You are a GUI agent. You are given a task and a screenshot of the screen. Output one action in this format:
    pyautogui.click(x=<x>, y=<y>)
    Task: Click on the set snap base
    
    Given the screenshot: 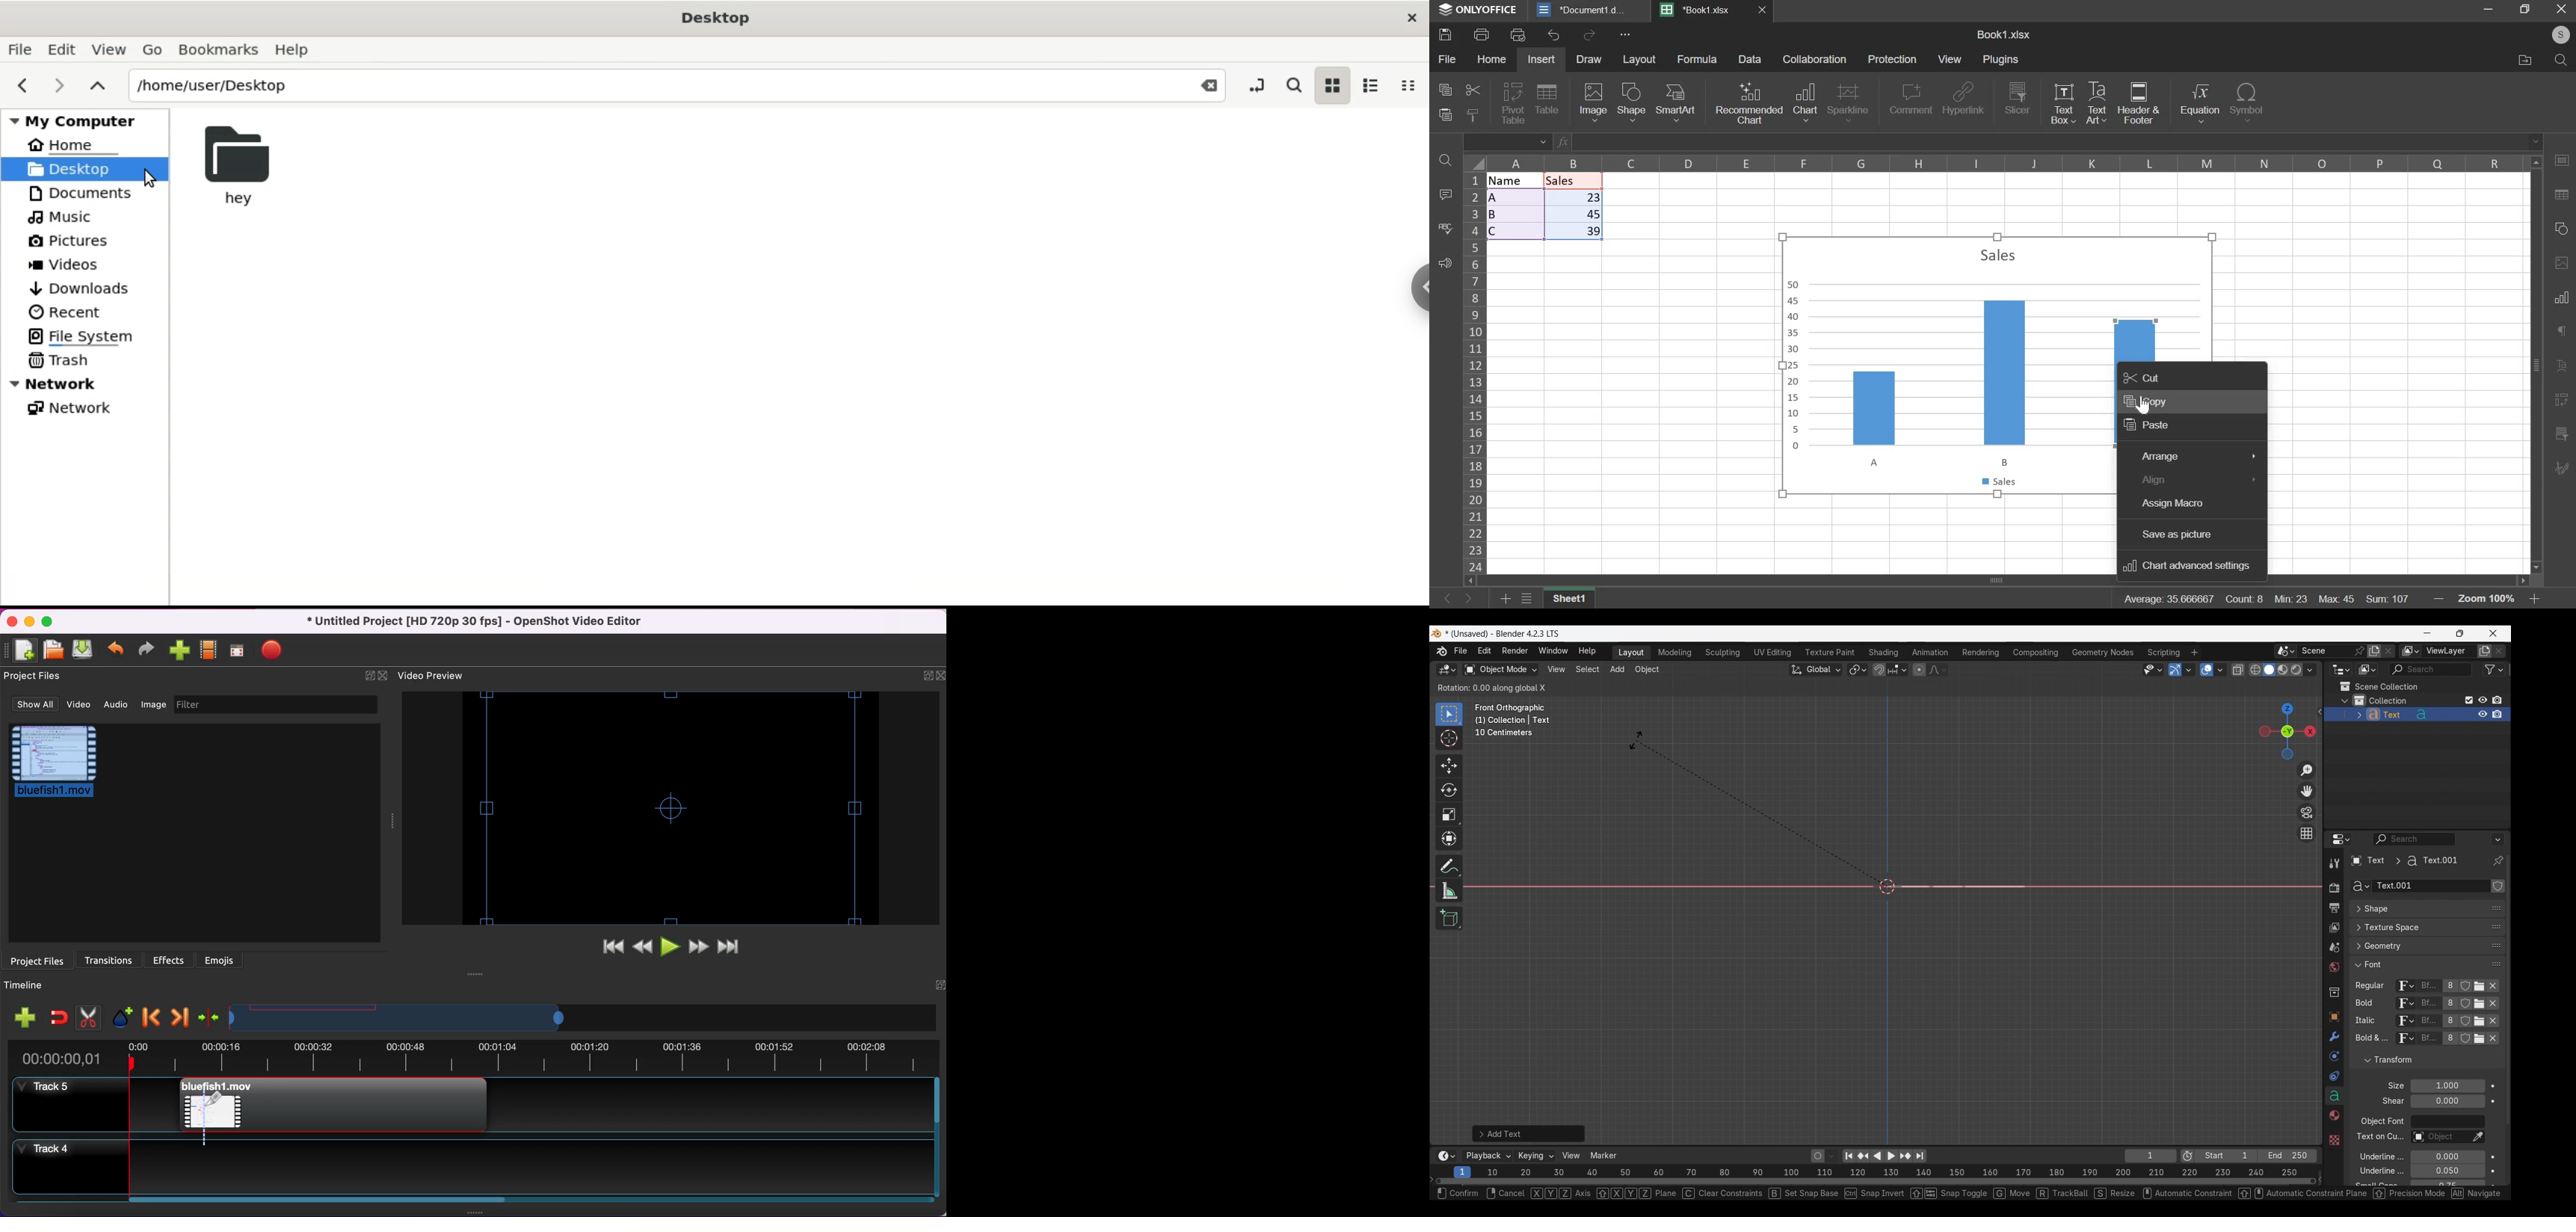 What is the action you would take?
    pyautogui.click(x=1803, y=1195)
    